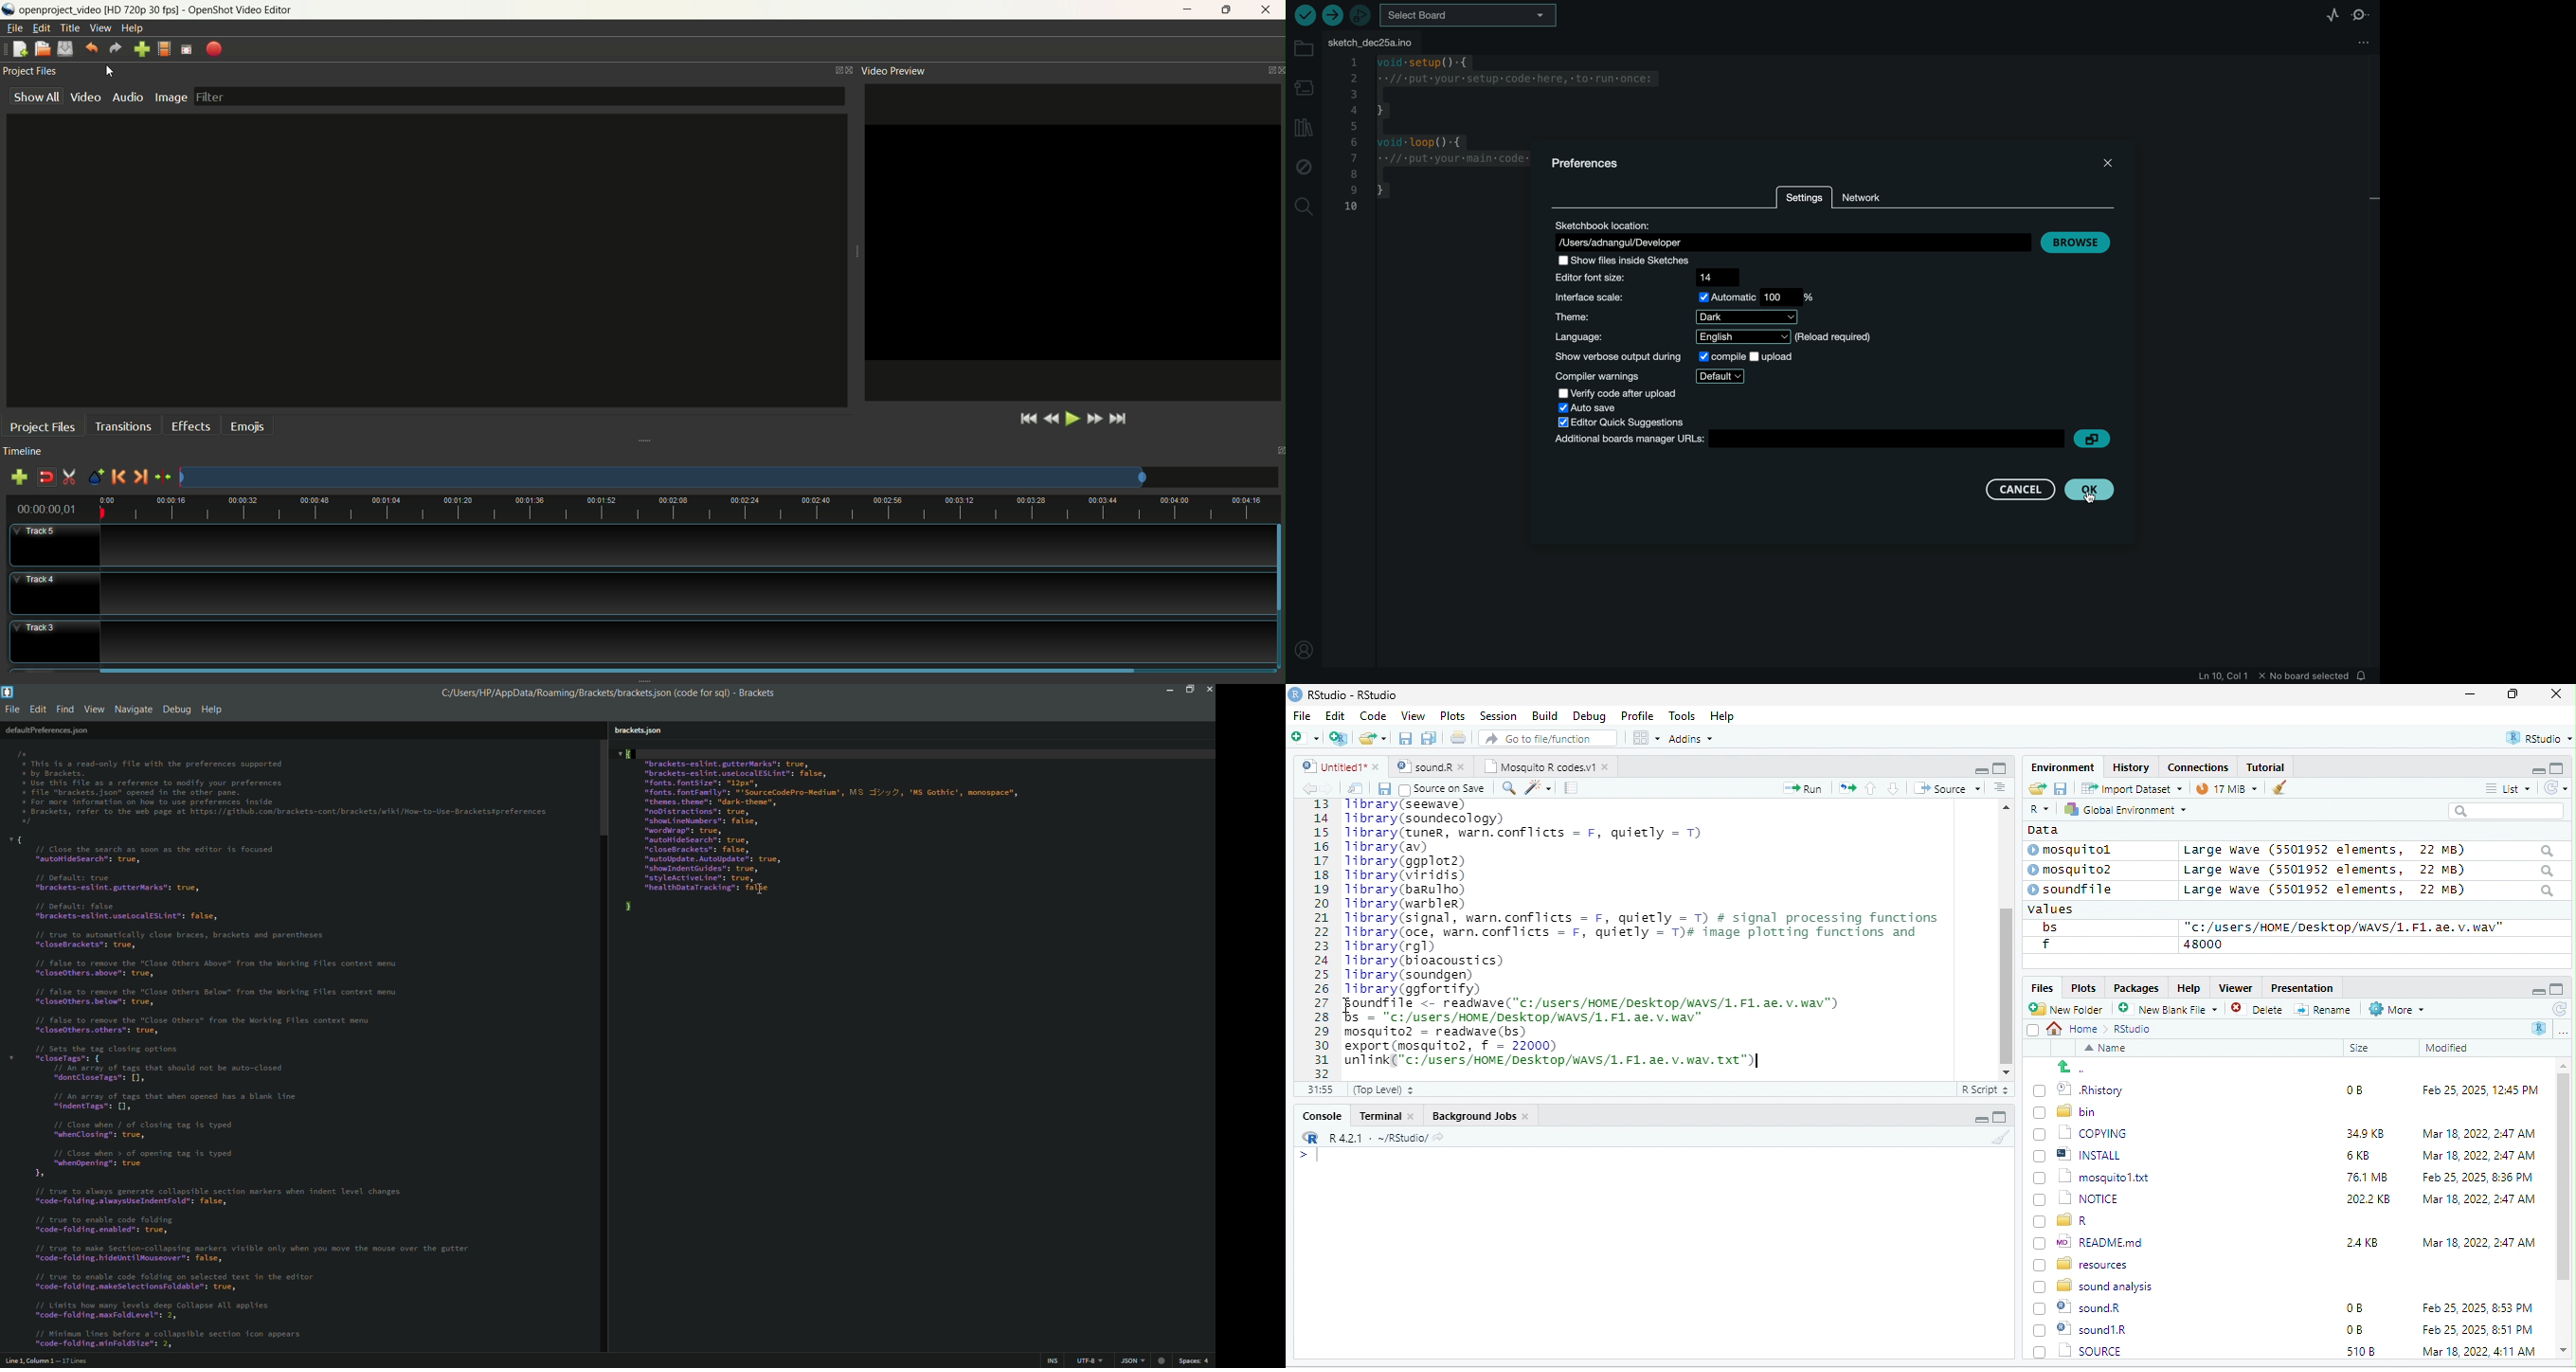  What do you see at coordinates (1337, 715) in the screenshot?
I see `Edit` at bounding box center [1337, 715].